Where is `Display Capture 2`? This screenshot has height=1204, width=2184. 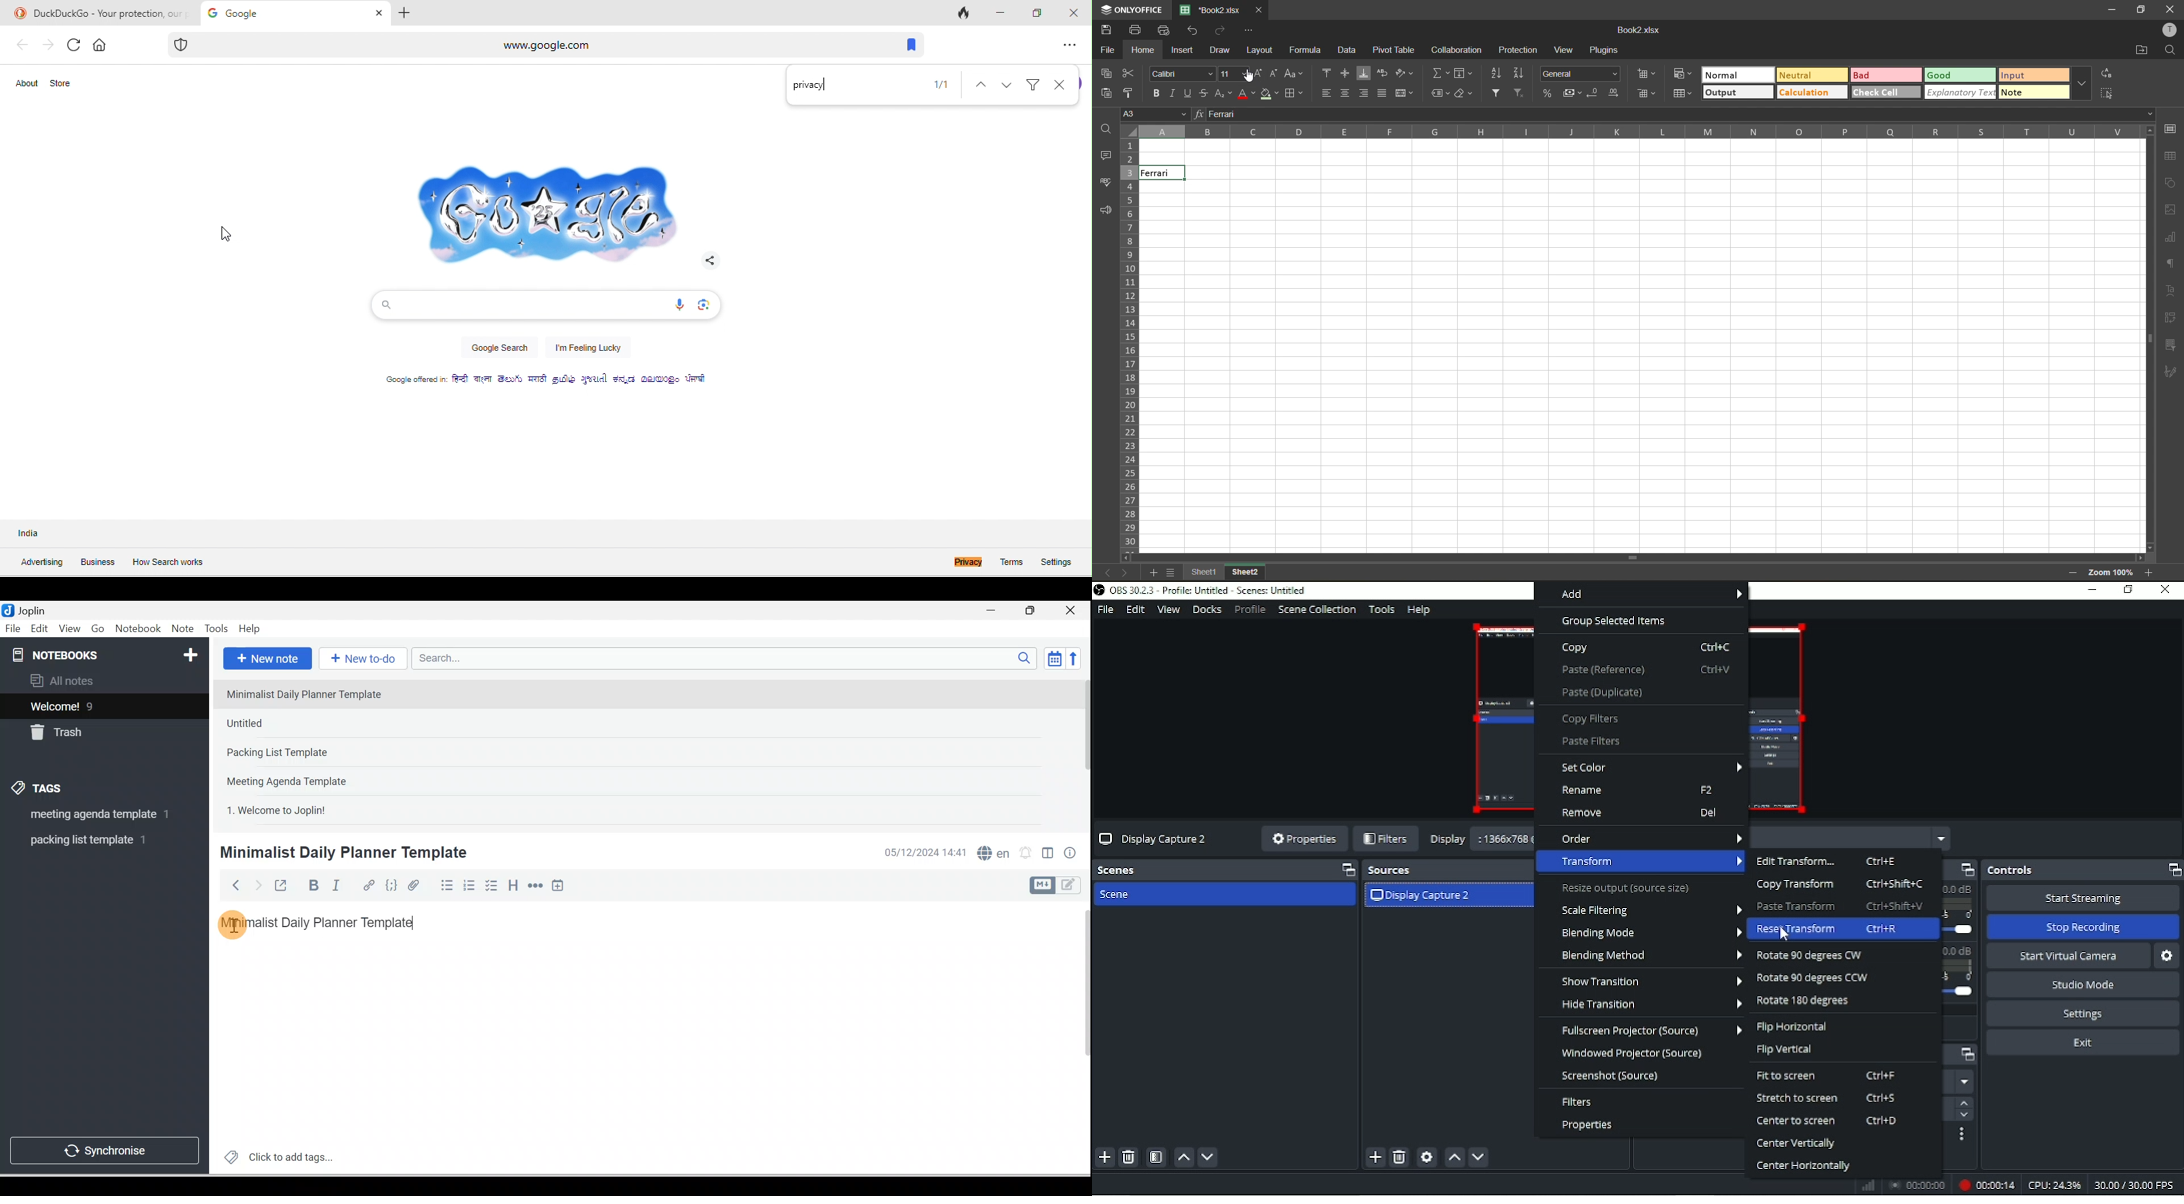
Display Capture 2 is located at coordinates (1156, 840).